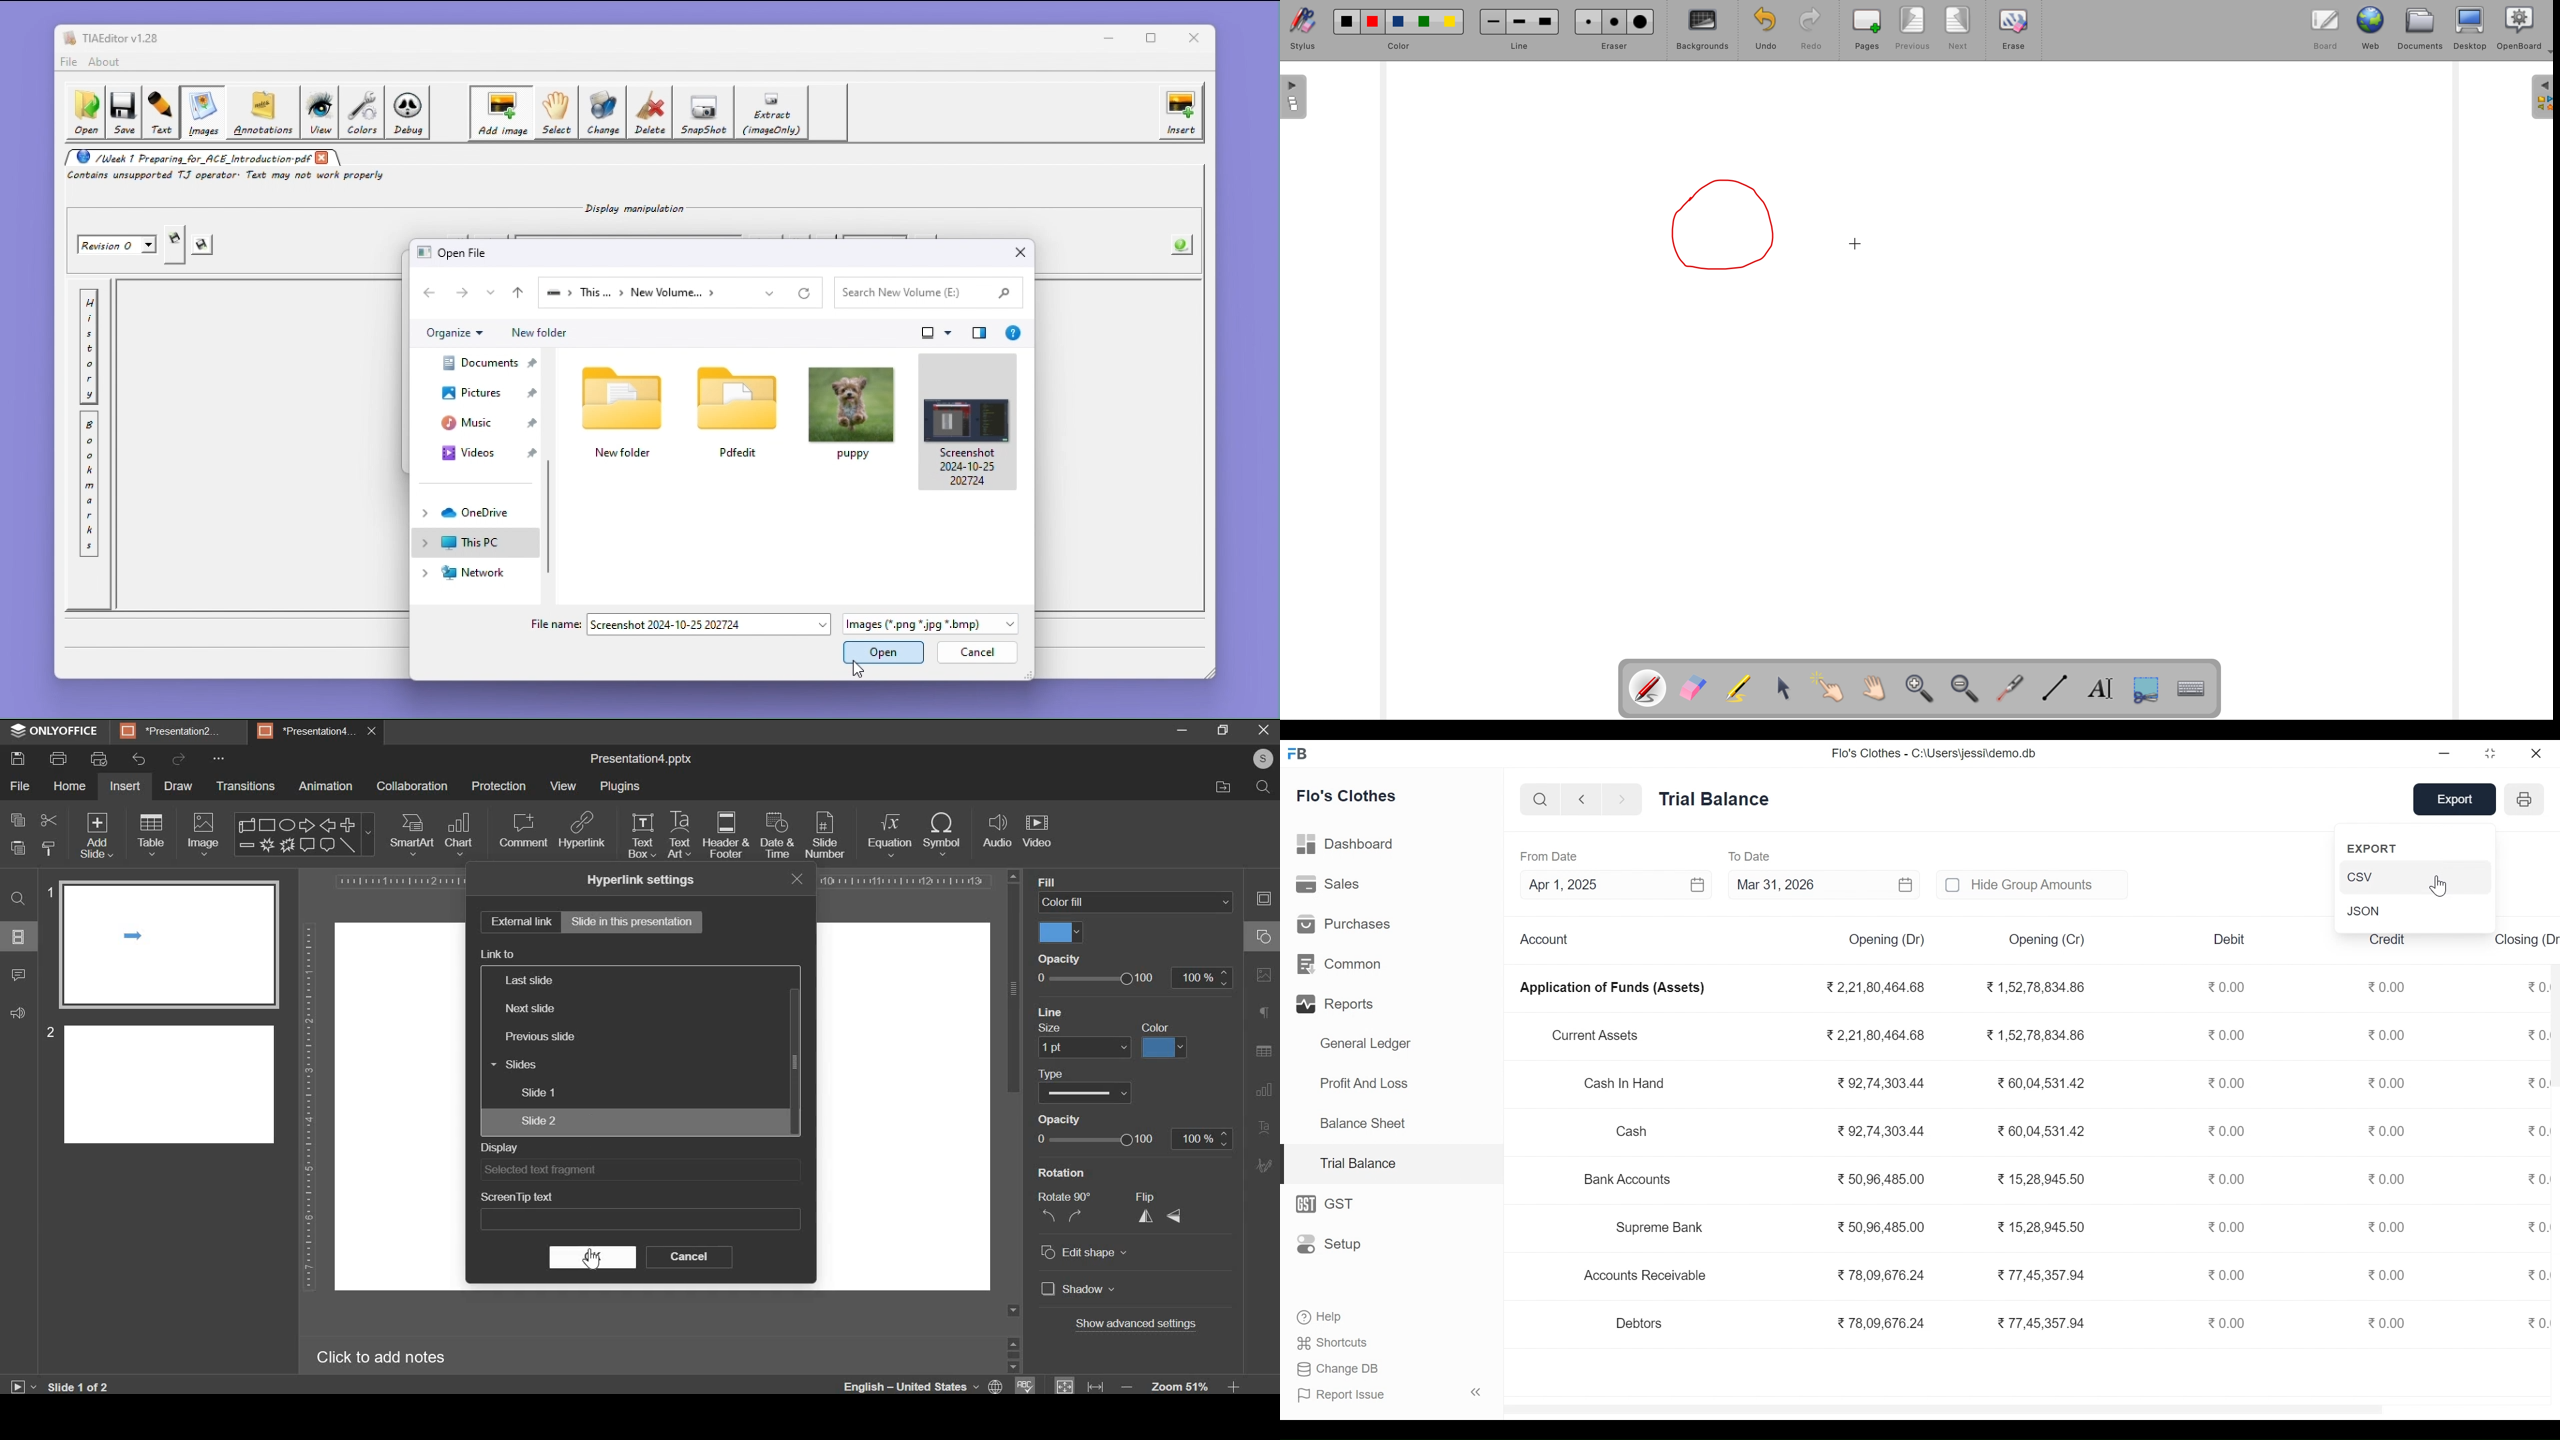 Image resolution: width=2576 pixels, height=1456 pixels. What do you see at coordinates (593, 1262) in the screenshot?
I see `Cursor` at bounding box center [593, 1262].